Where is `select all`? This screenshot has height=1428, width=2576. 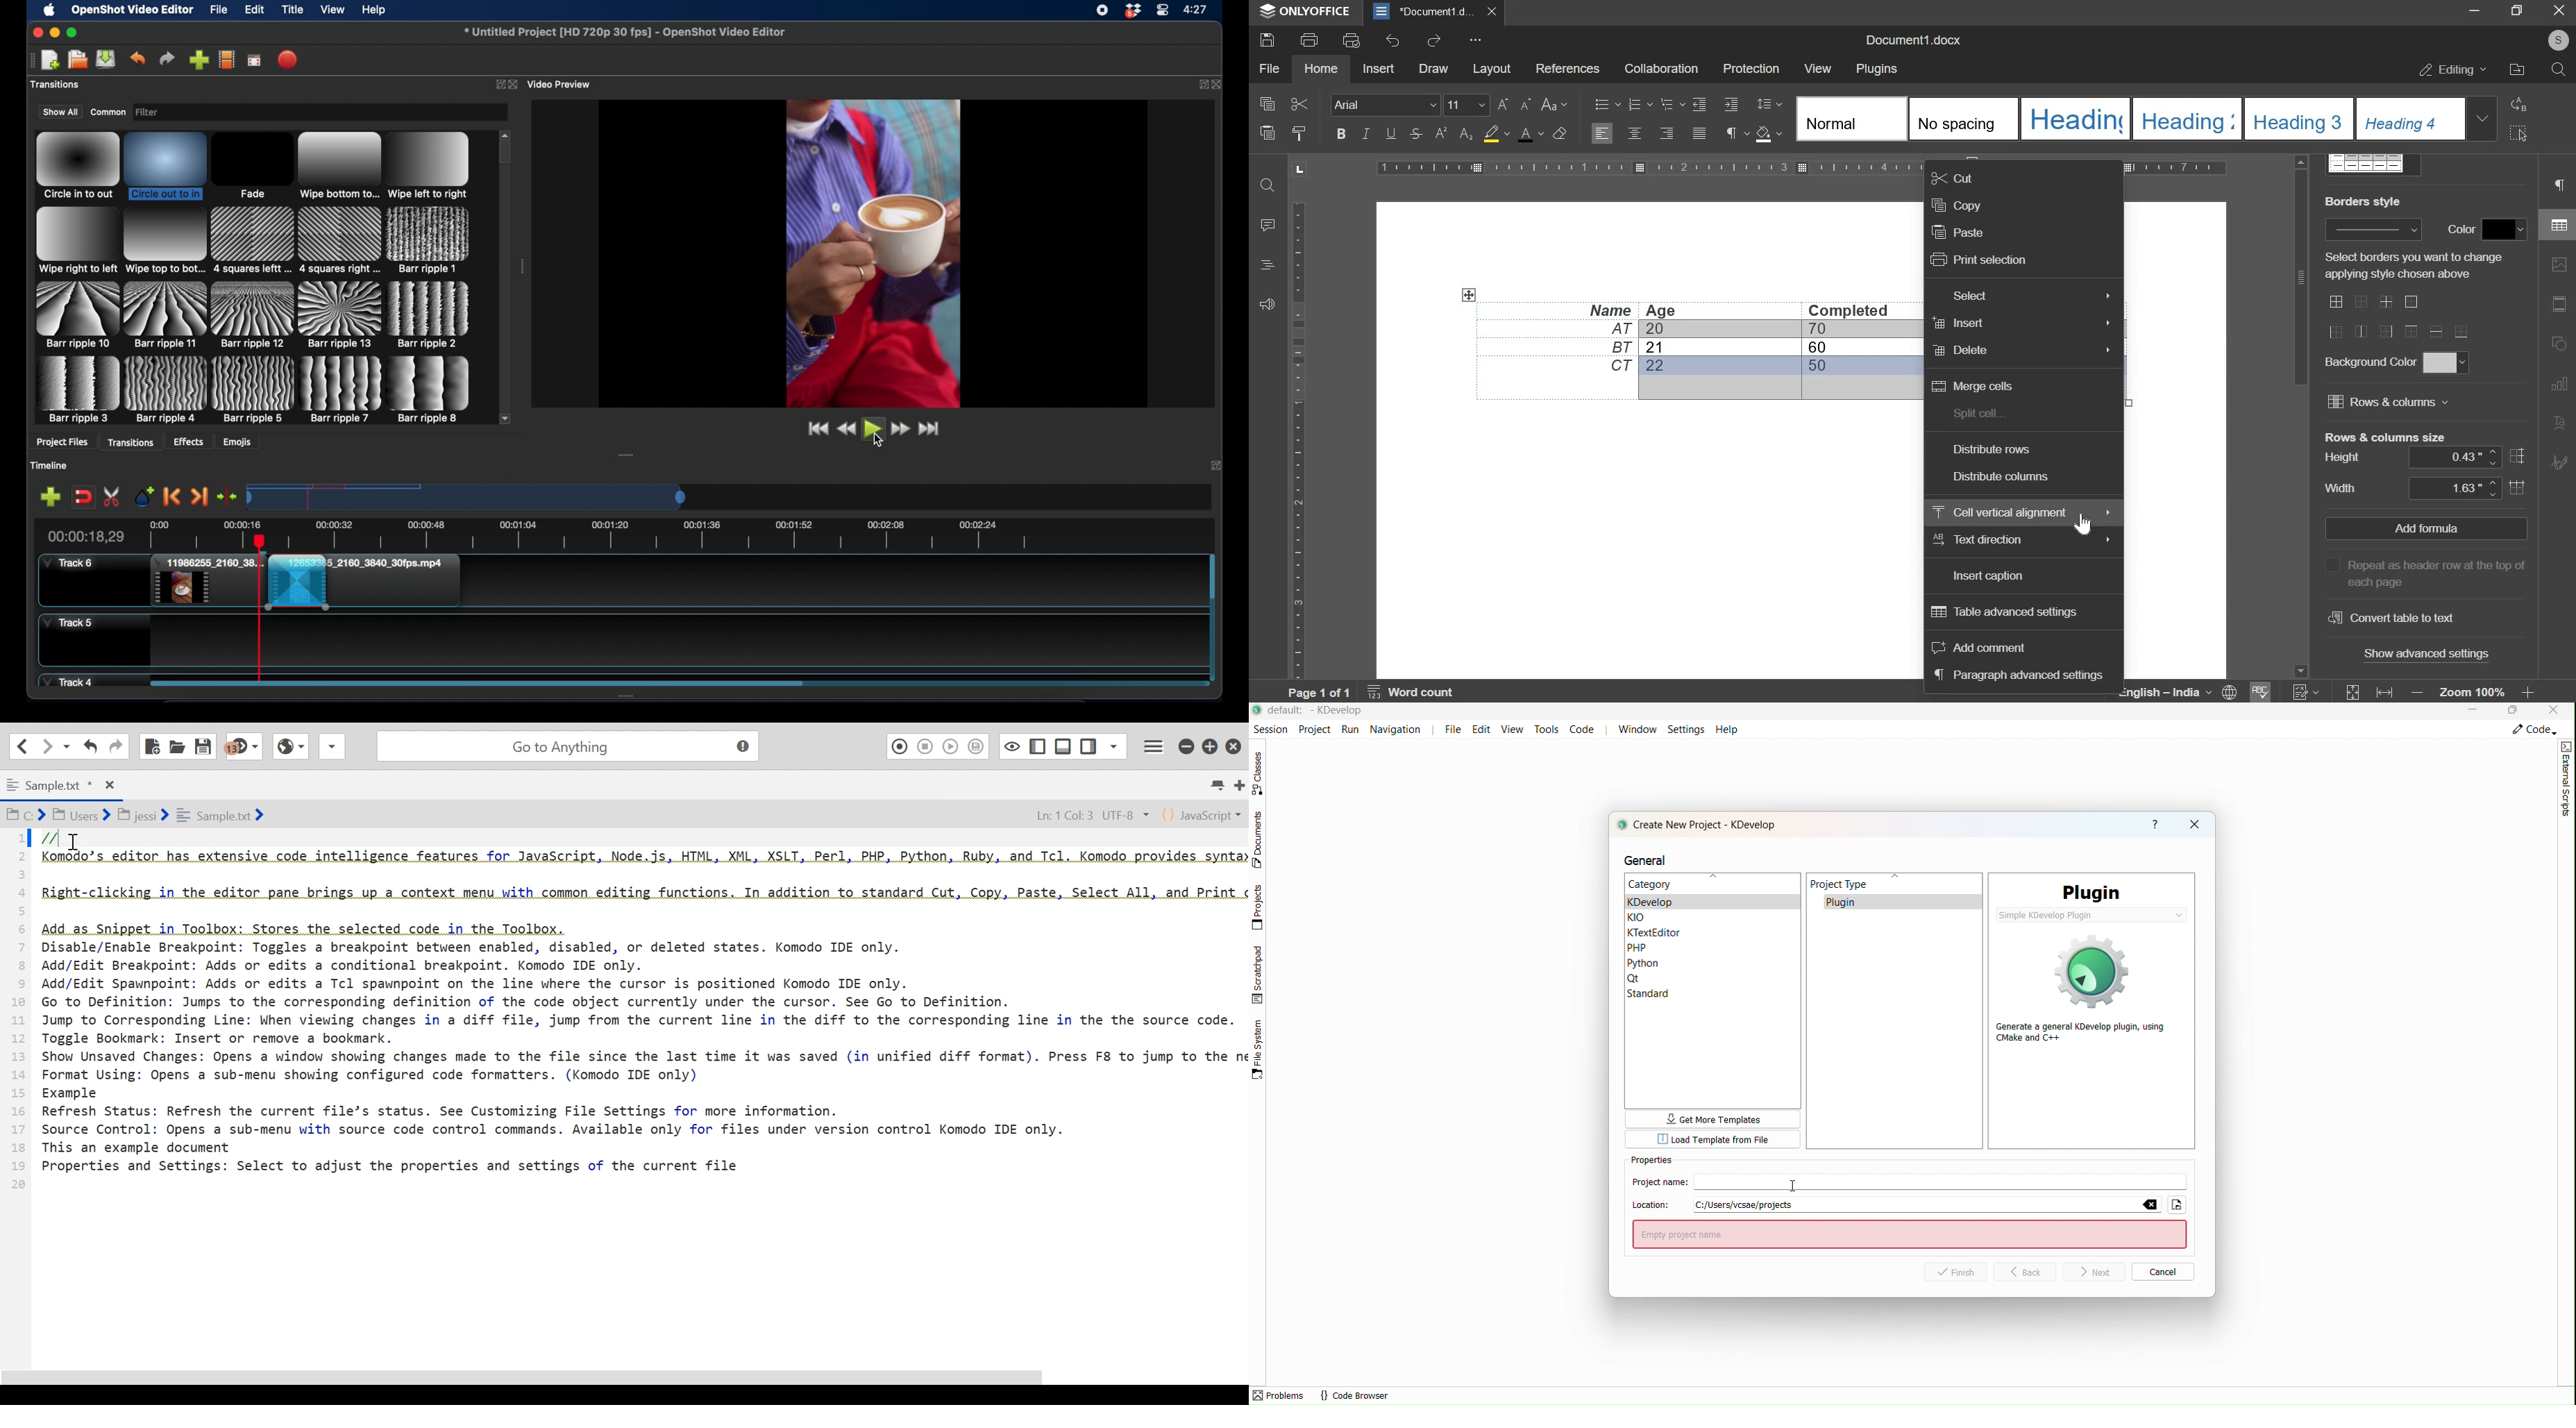
select all is located at coordinates (2520, 135).